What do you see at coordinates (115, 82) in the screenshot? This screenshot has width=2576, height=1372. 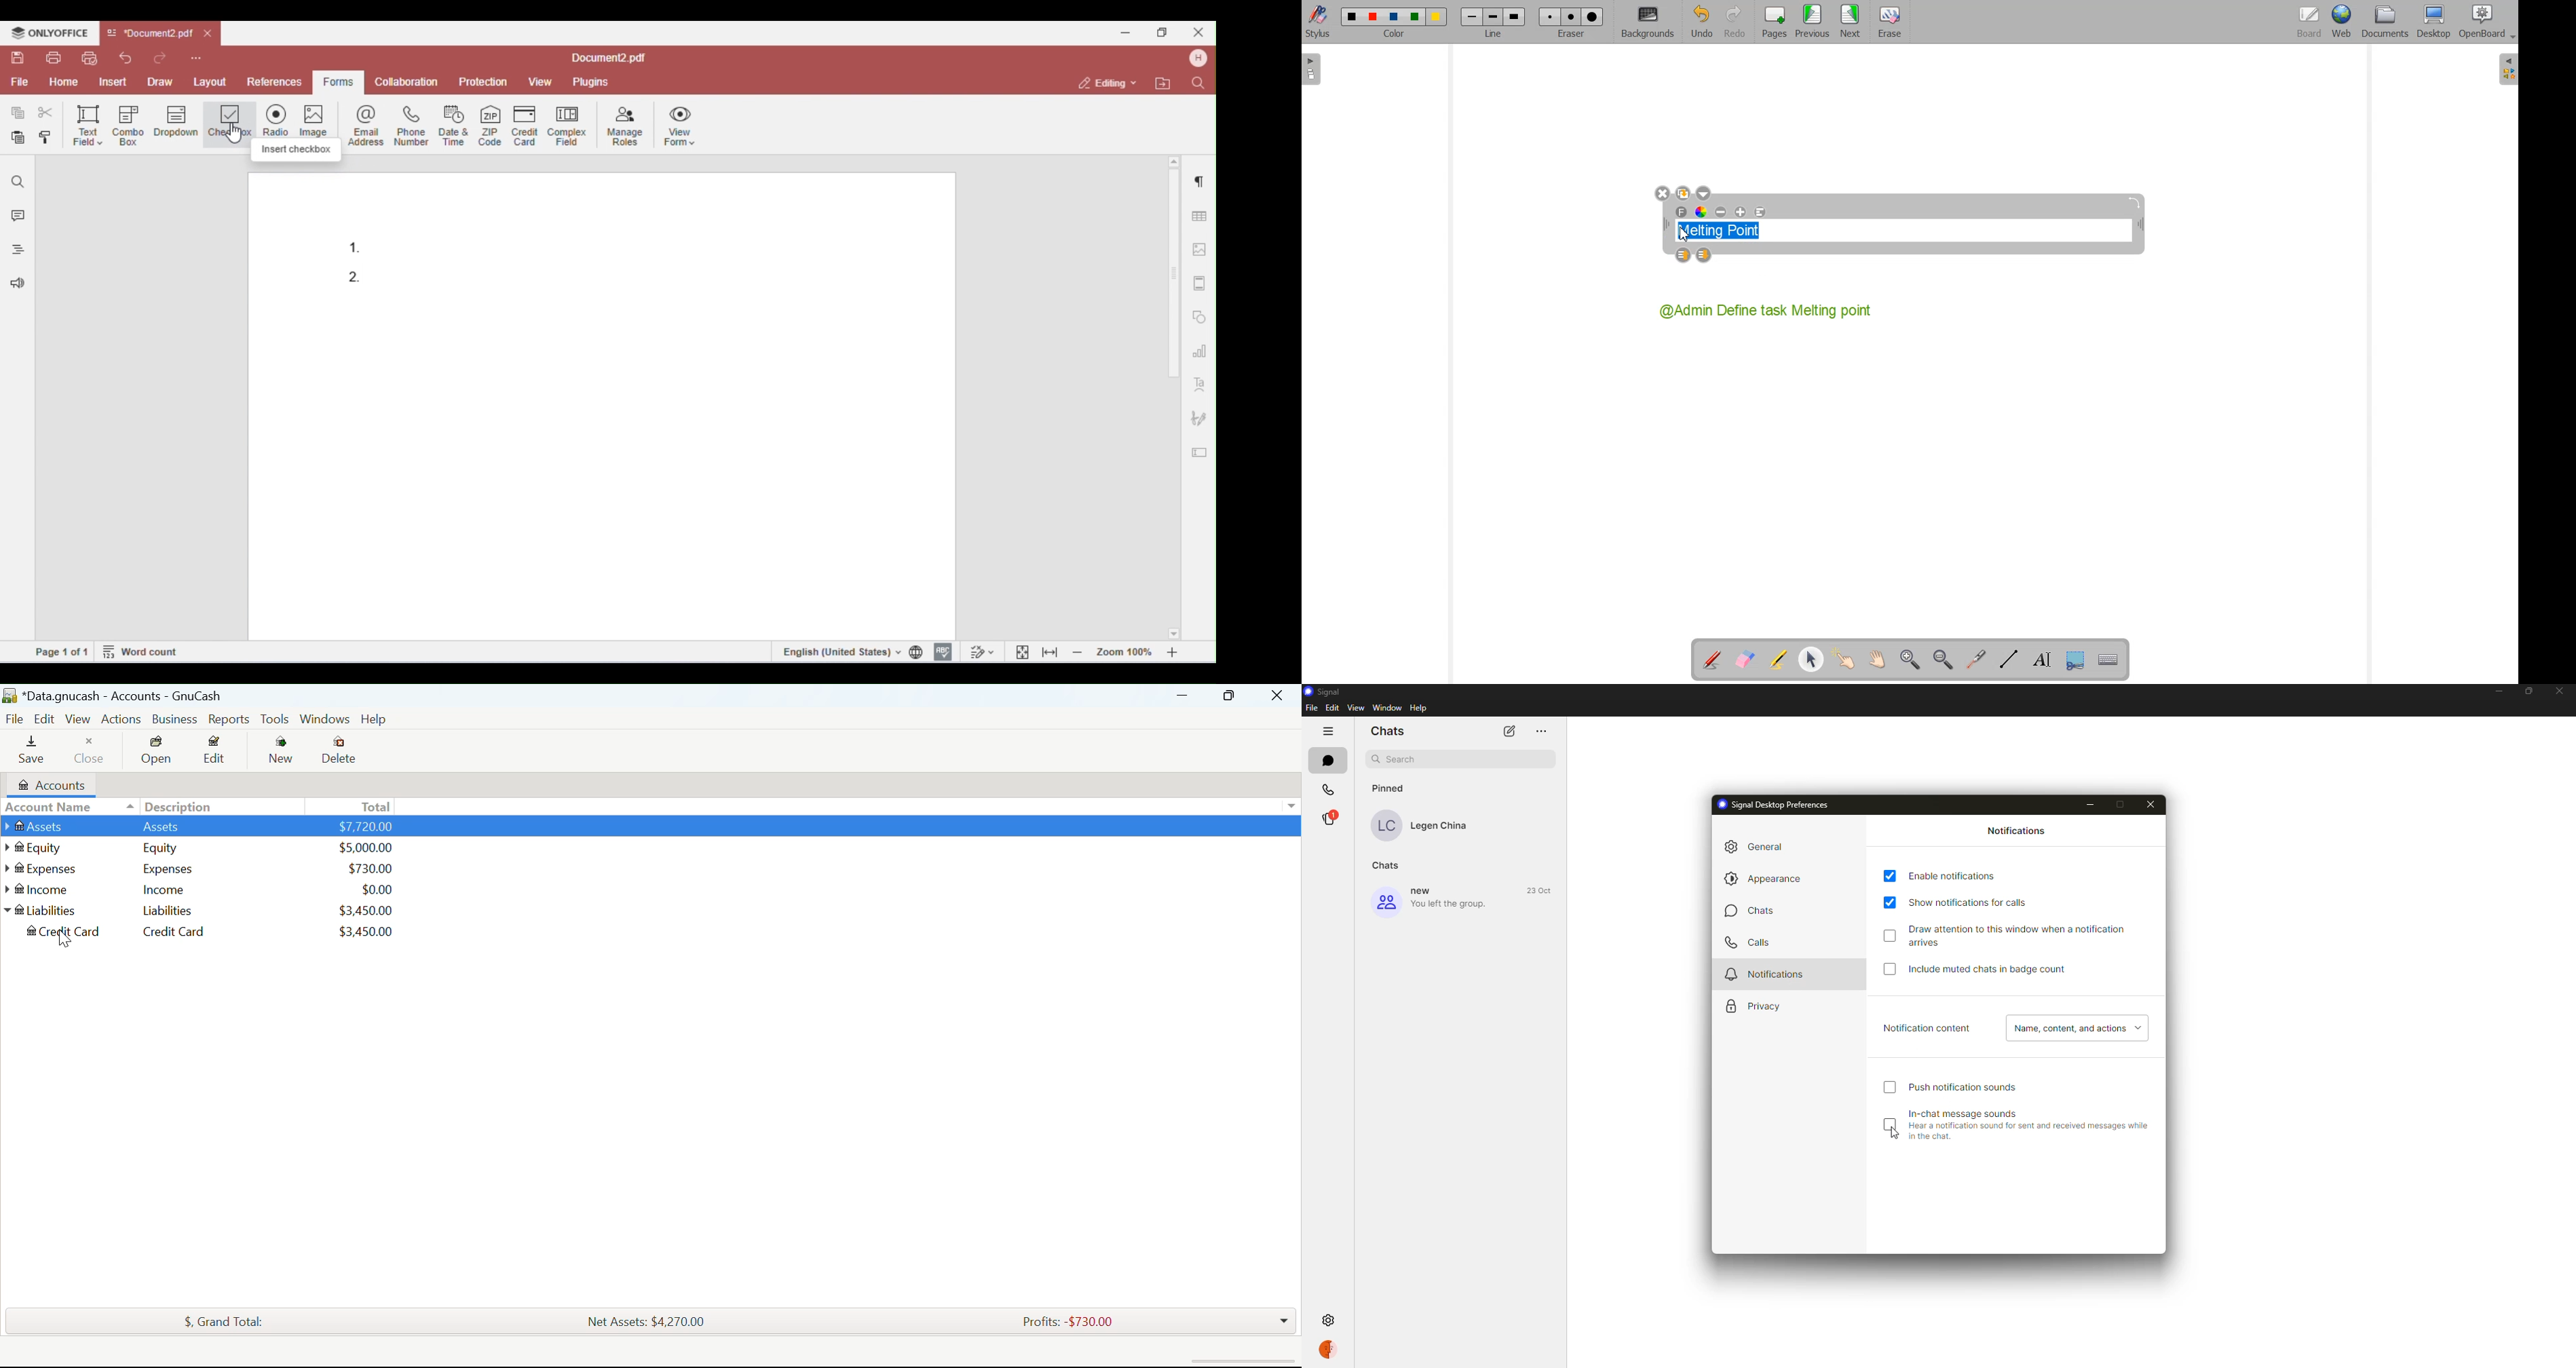 I see `insert` at bounding box center [115, 82].